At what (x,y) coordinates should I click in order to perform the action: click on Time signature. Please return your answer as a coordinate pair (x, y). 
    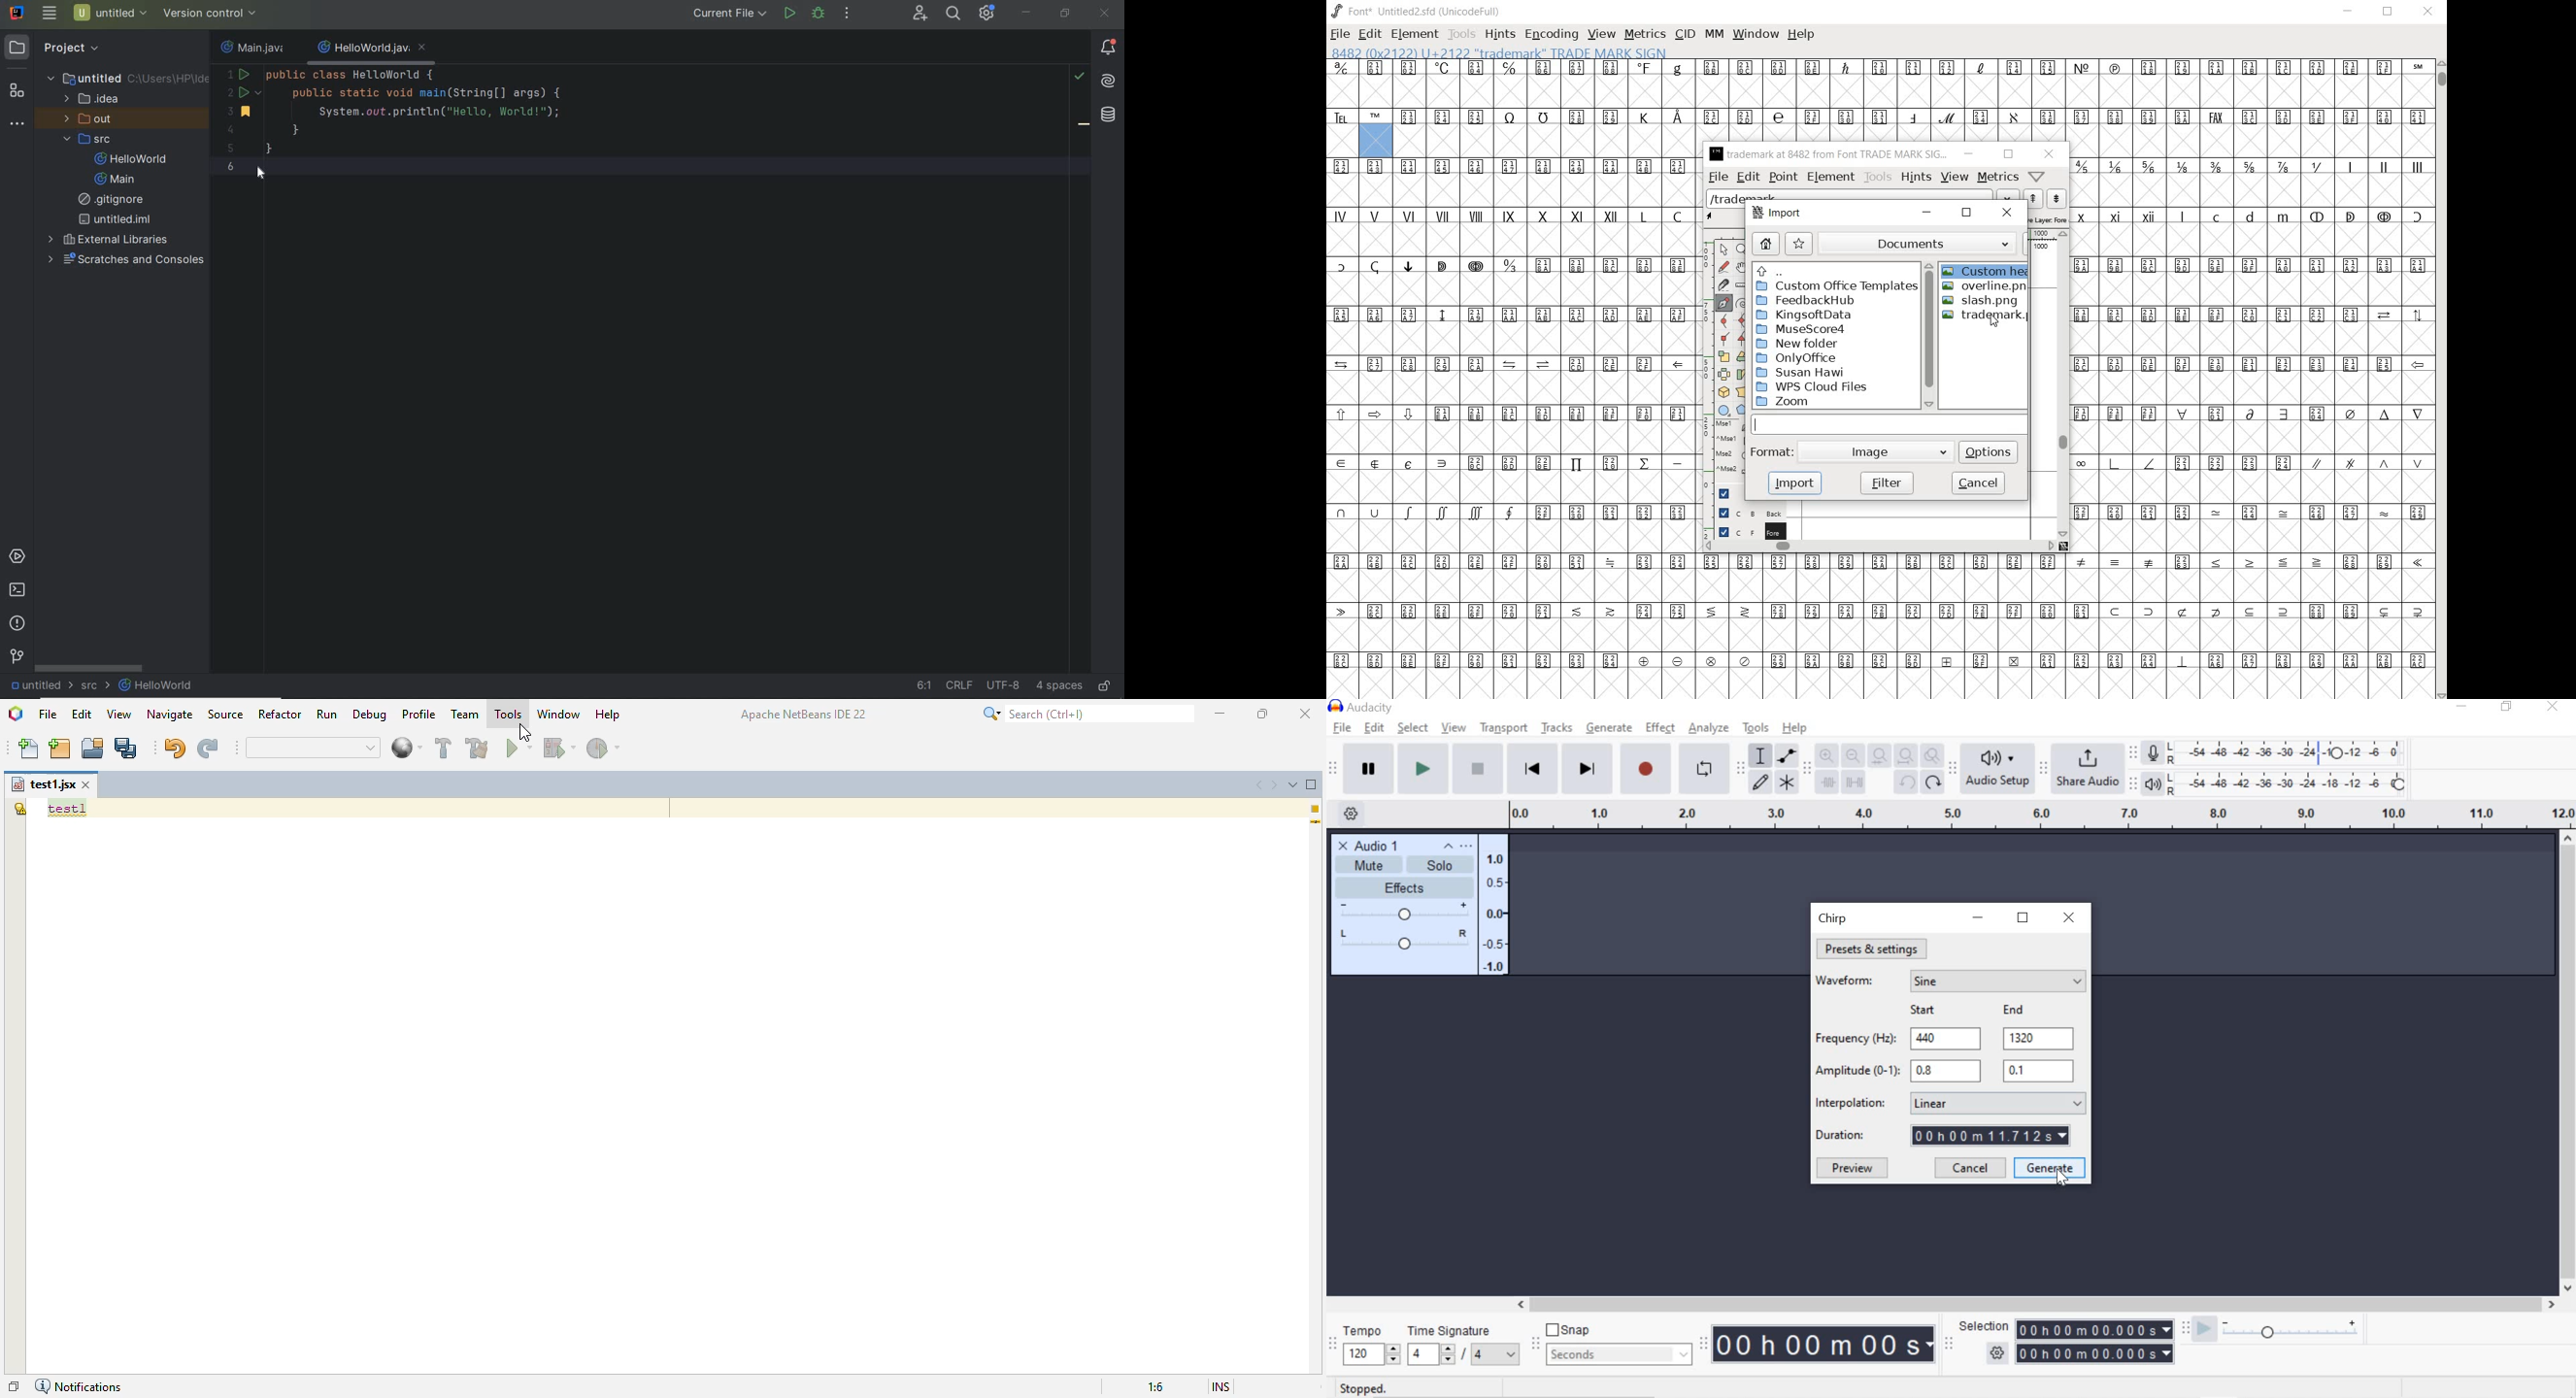
    Looking at the image, I should click on (1460, 1343).